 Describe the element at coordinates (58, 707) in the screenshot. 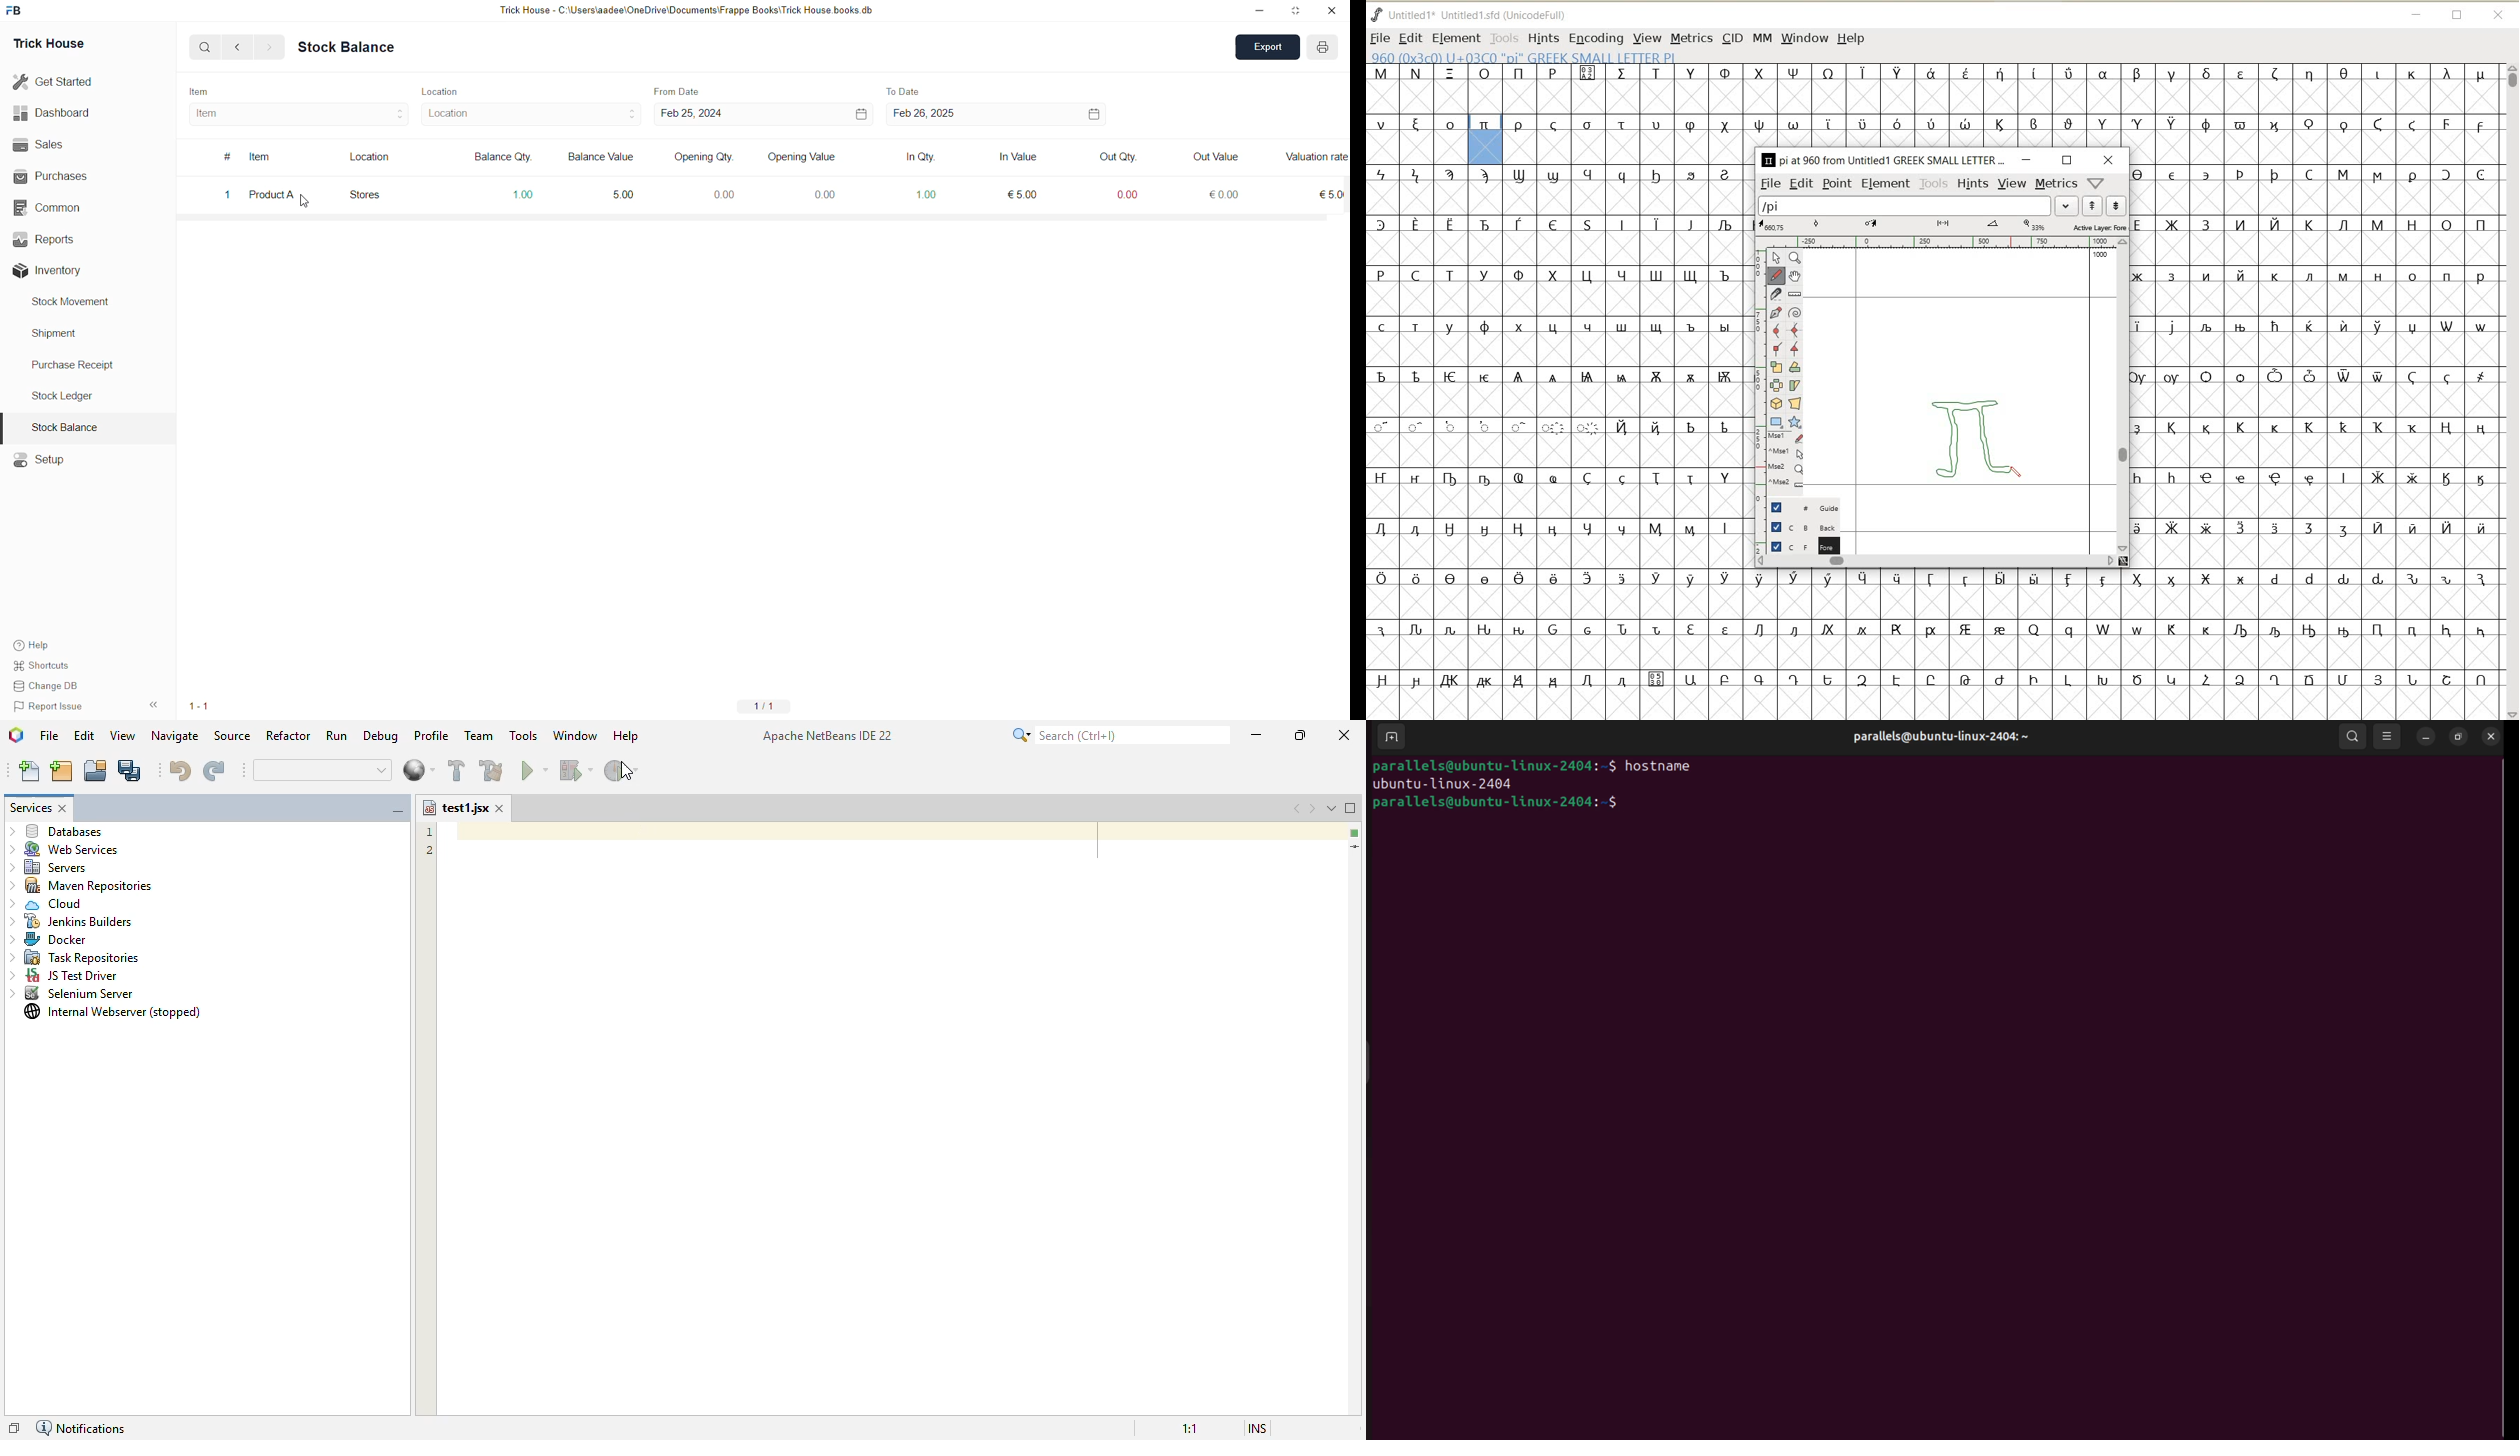

I see `Report issue` at that location.